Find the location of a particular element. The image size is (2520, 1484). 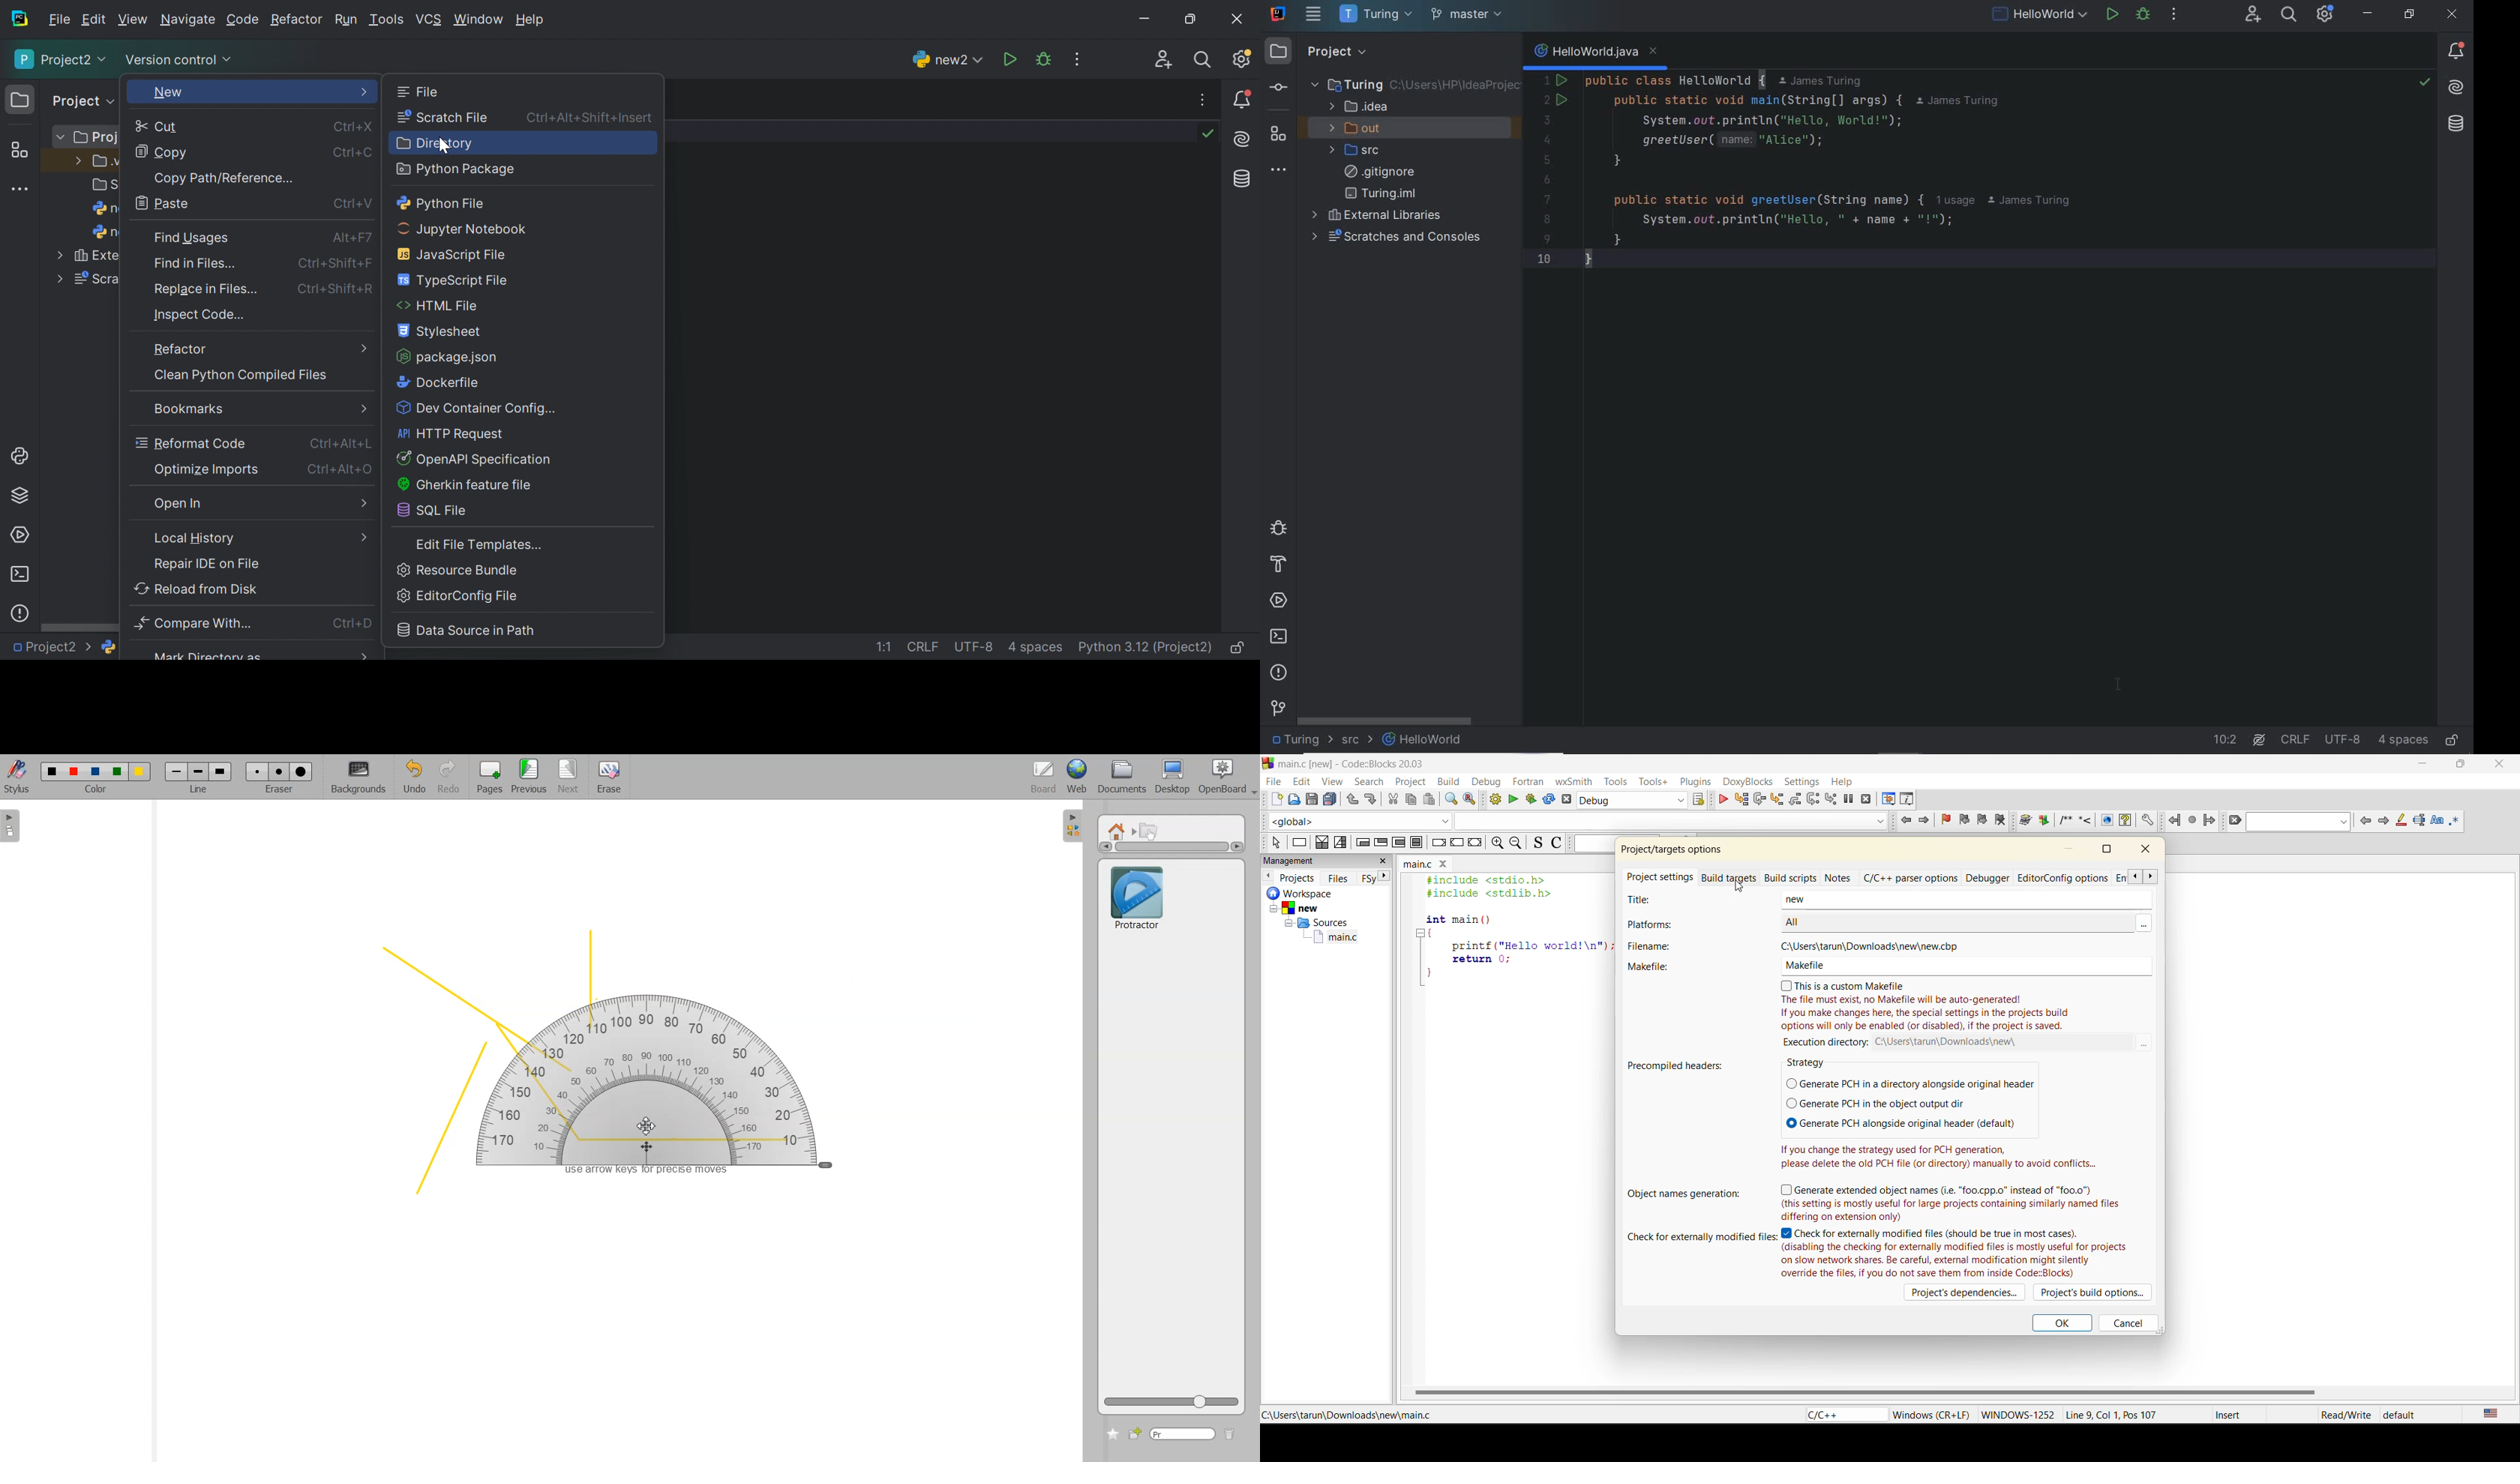

build is located at coordinates (1448, 782).